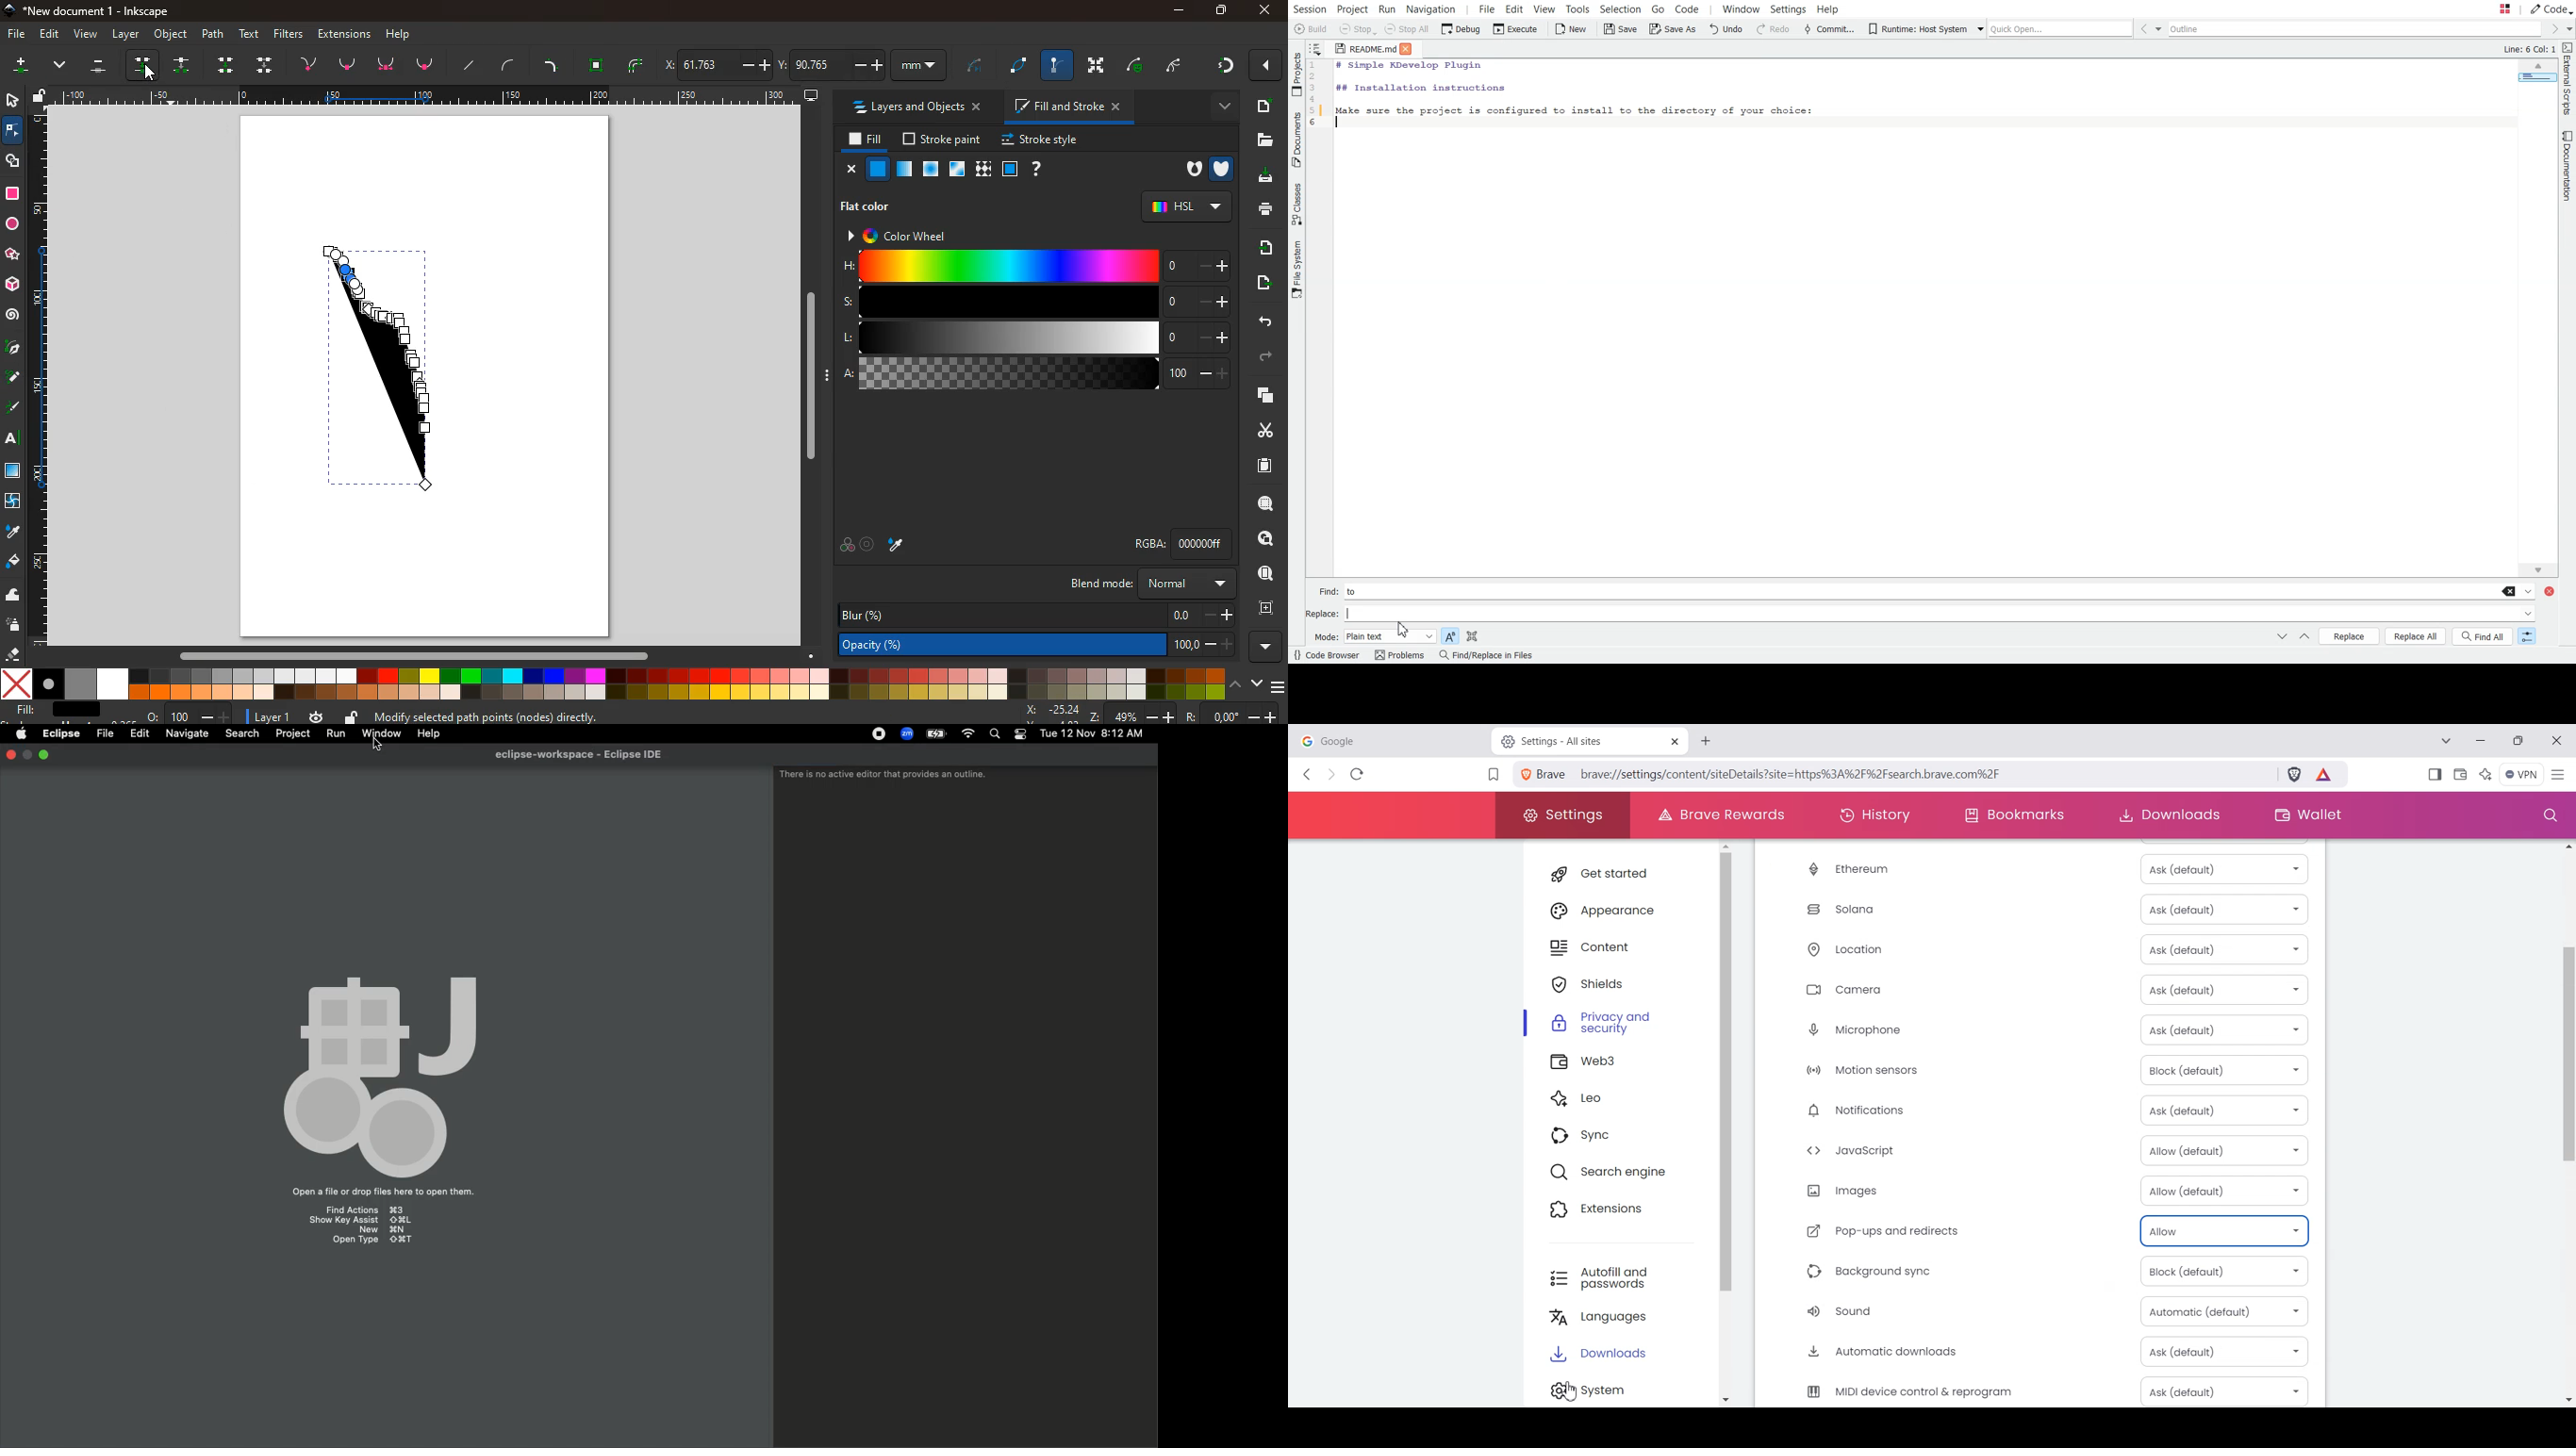 Image resolution: width=2576 pixels, height=1456 pixels. Describe the element at coordinates (13, 654) in the screenshot. I see `erase` at that location.